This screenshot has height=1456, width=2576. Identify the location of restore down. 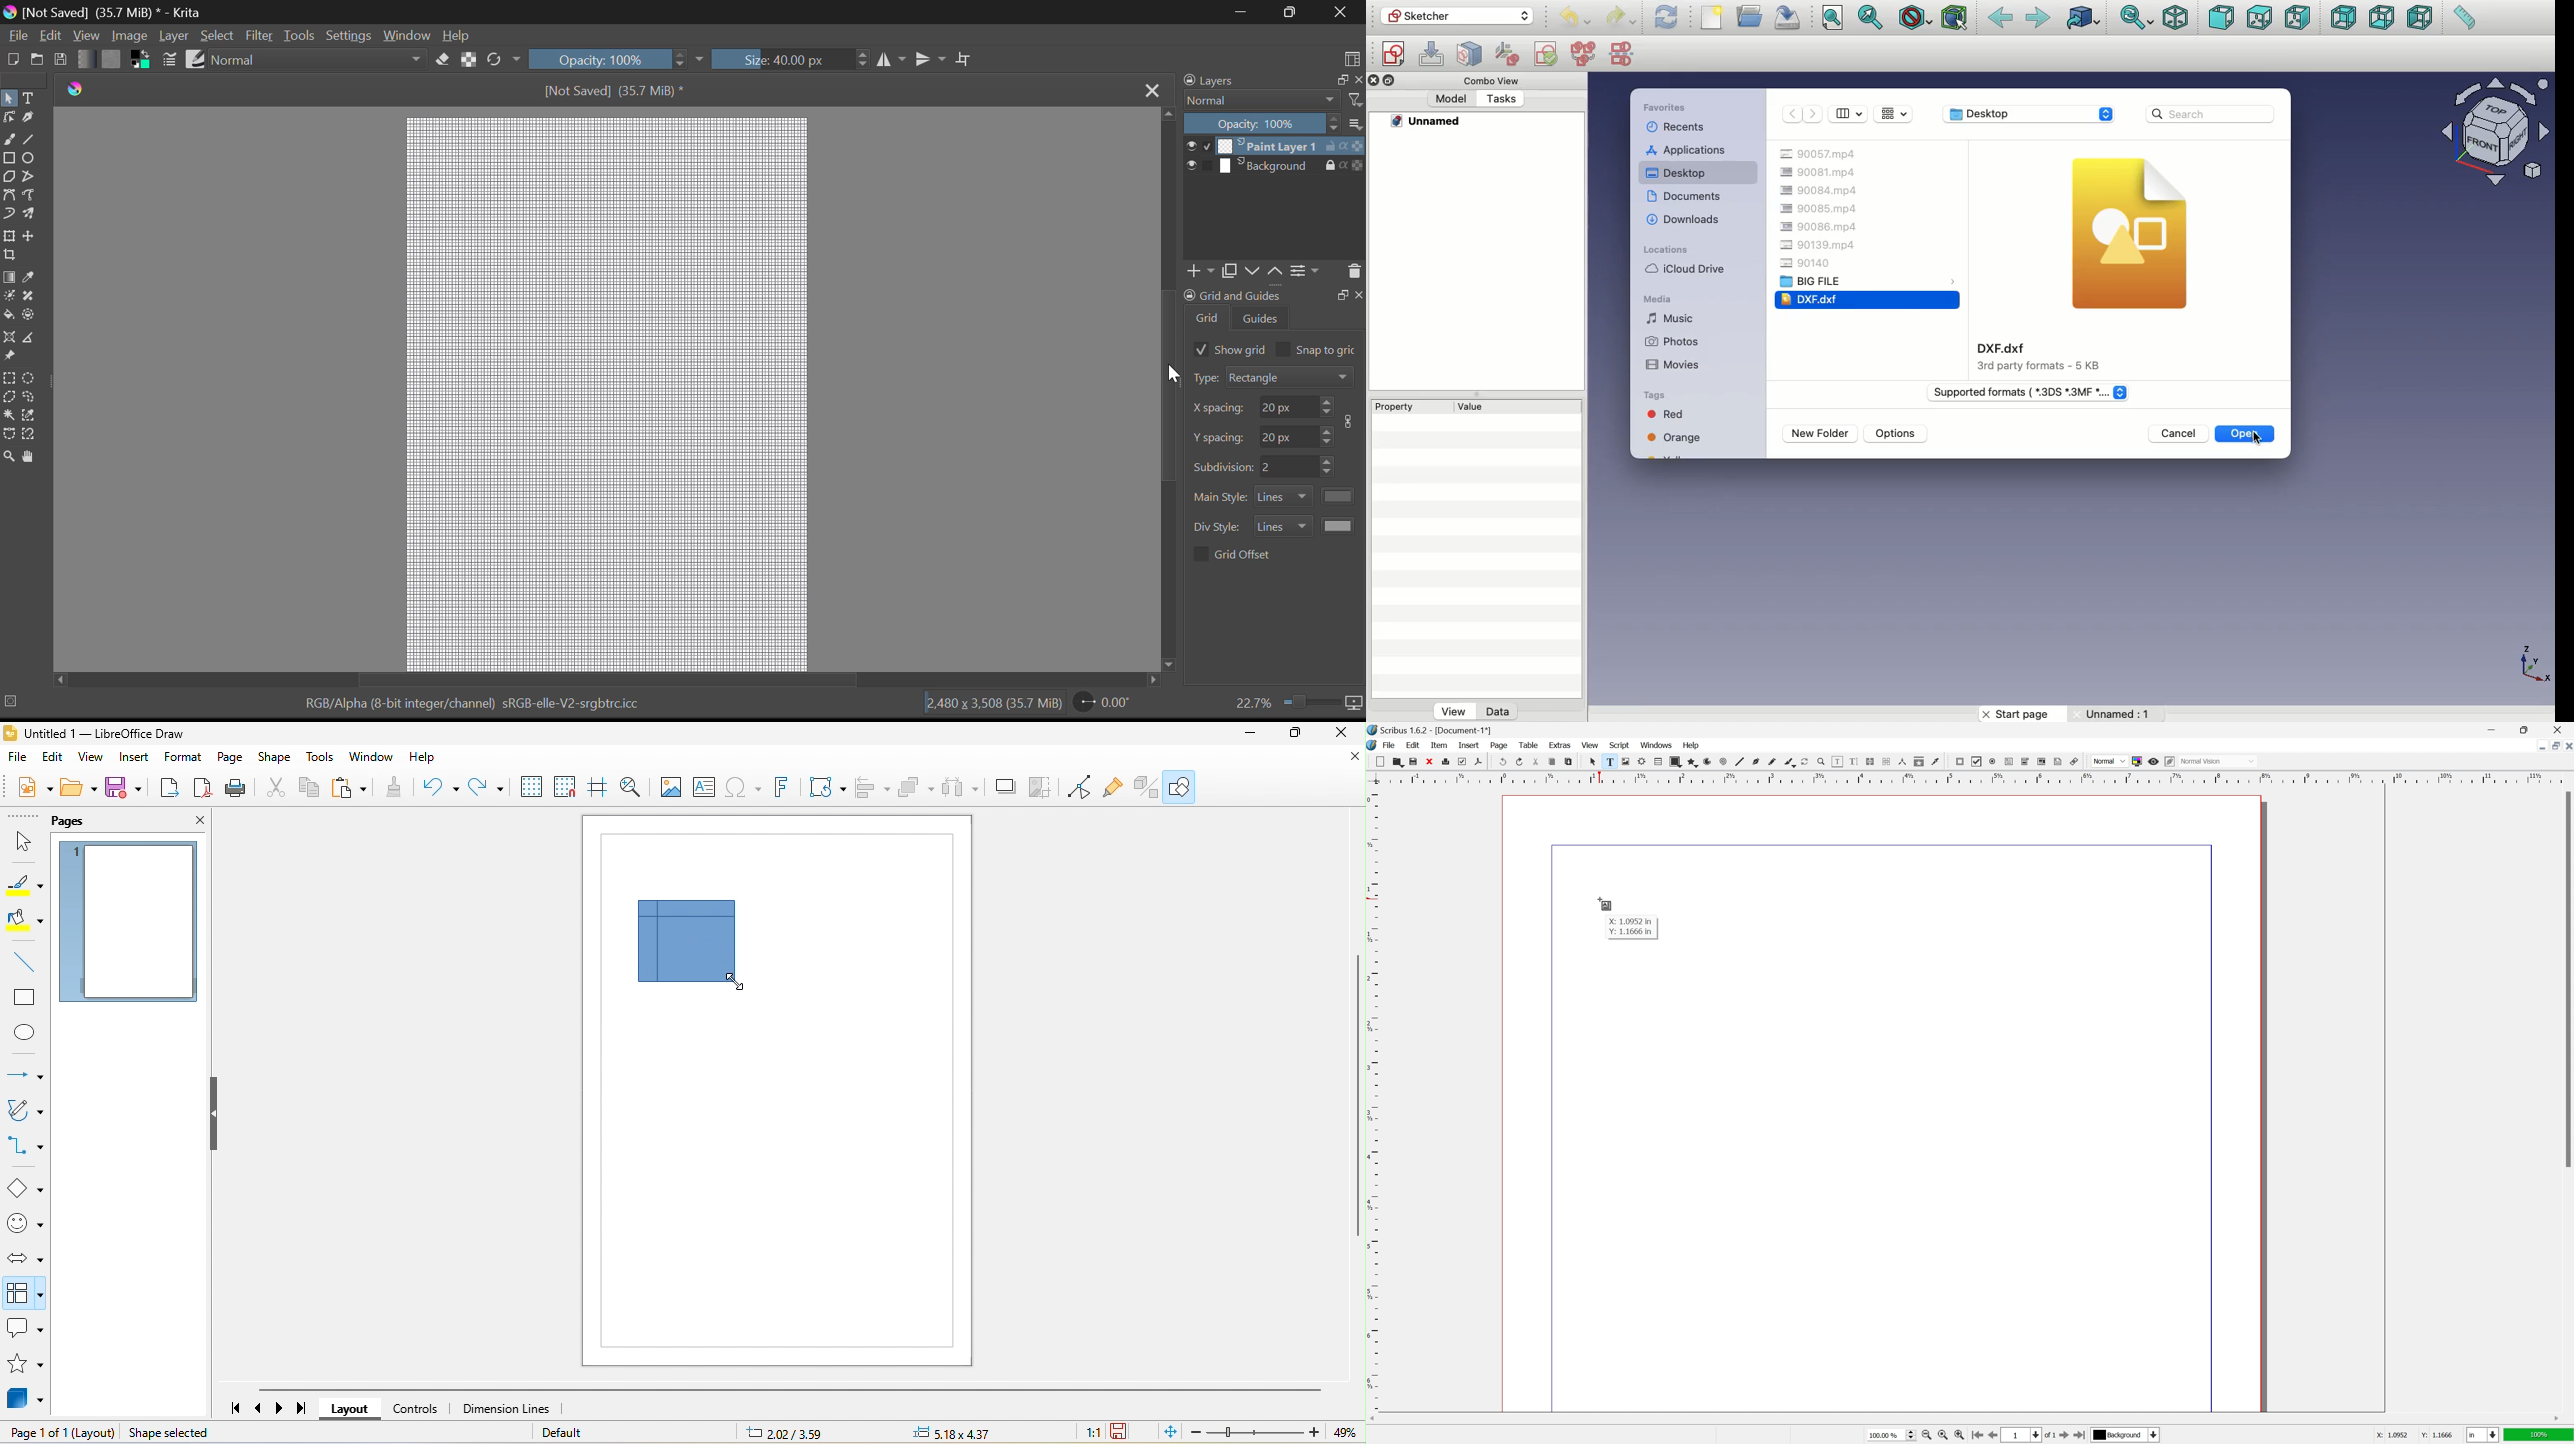
(2528, 729).